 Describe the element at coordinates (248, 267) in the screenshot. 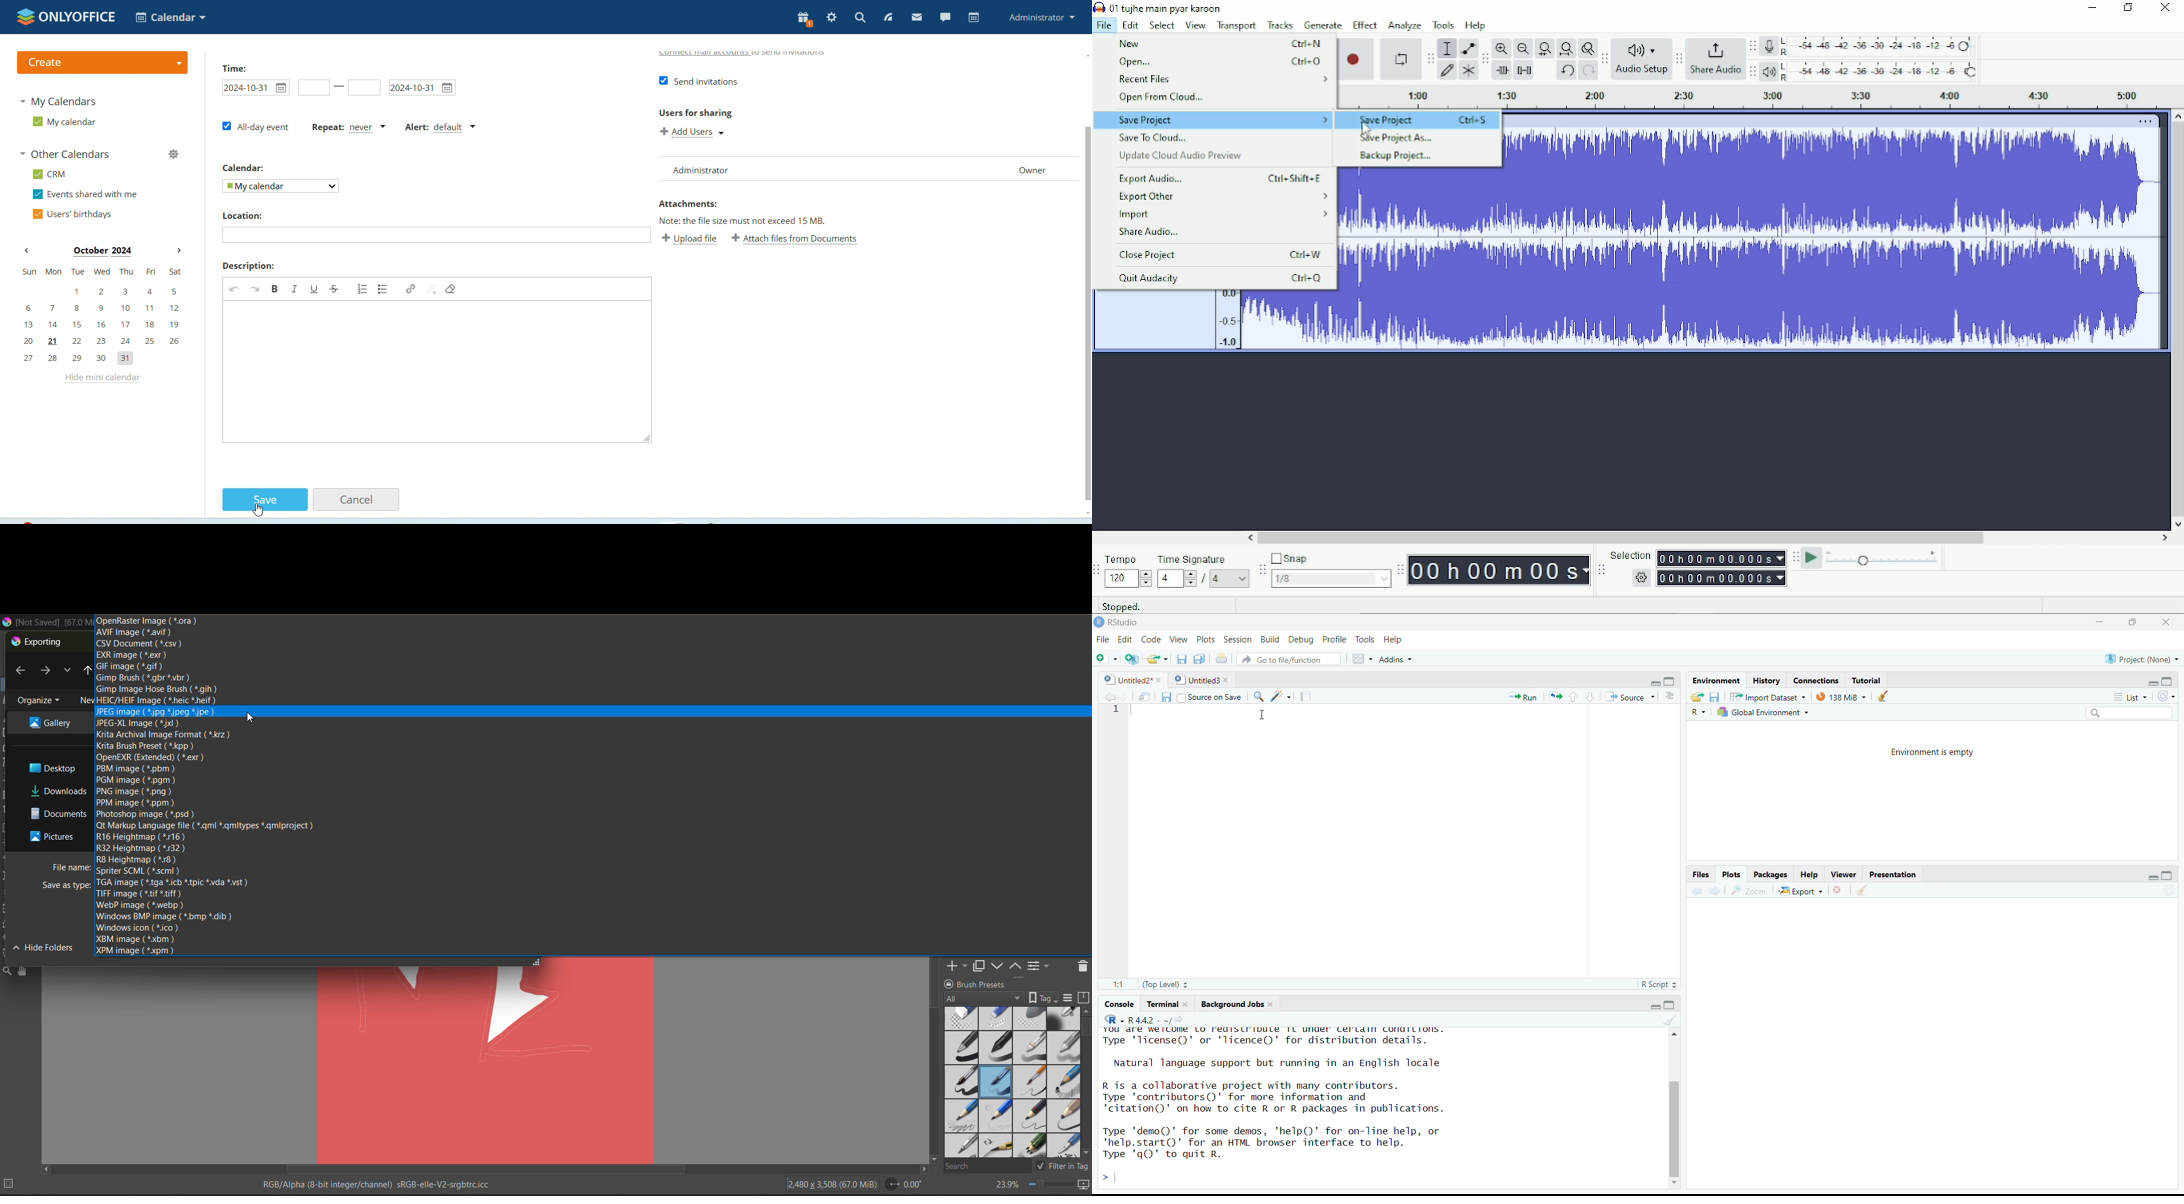

I see `description` at that location.